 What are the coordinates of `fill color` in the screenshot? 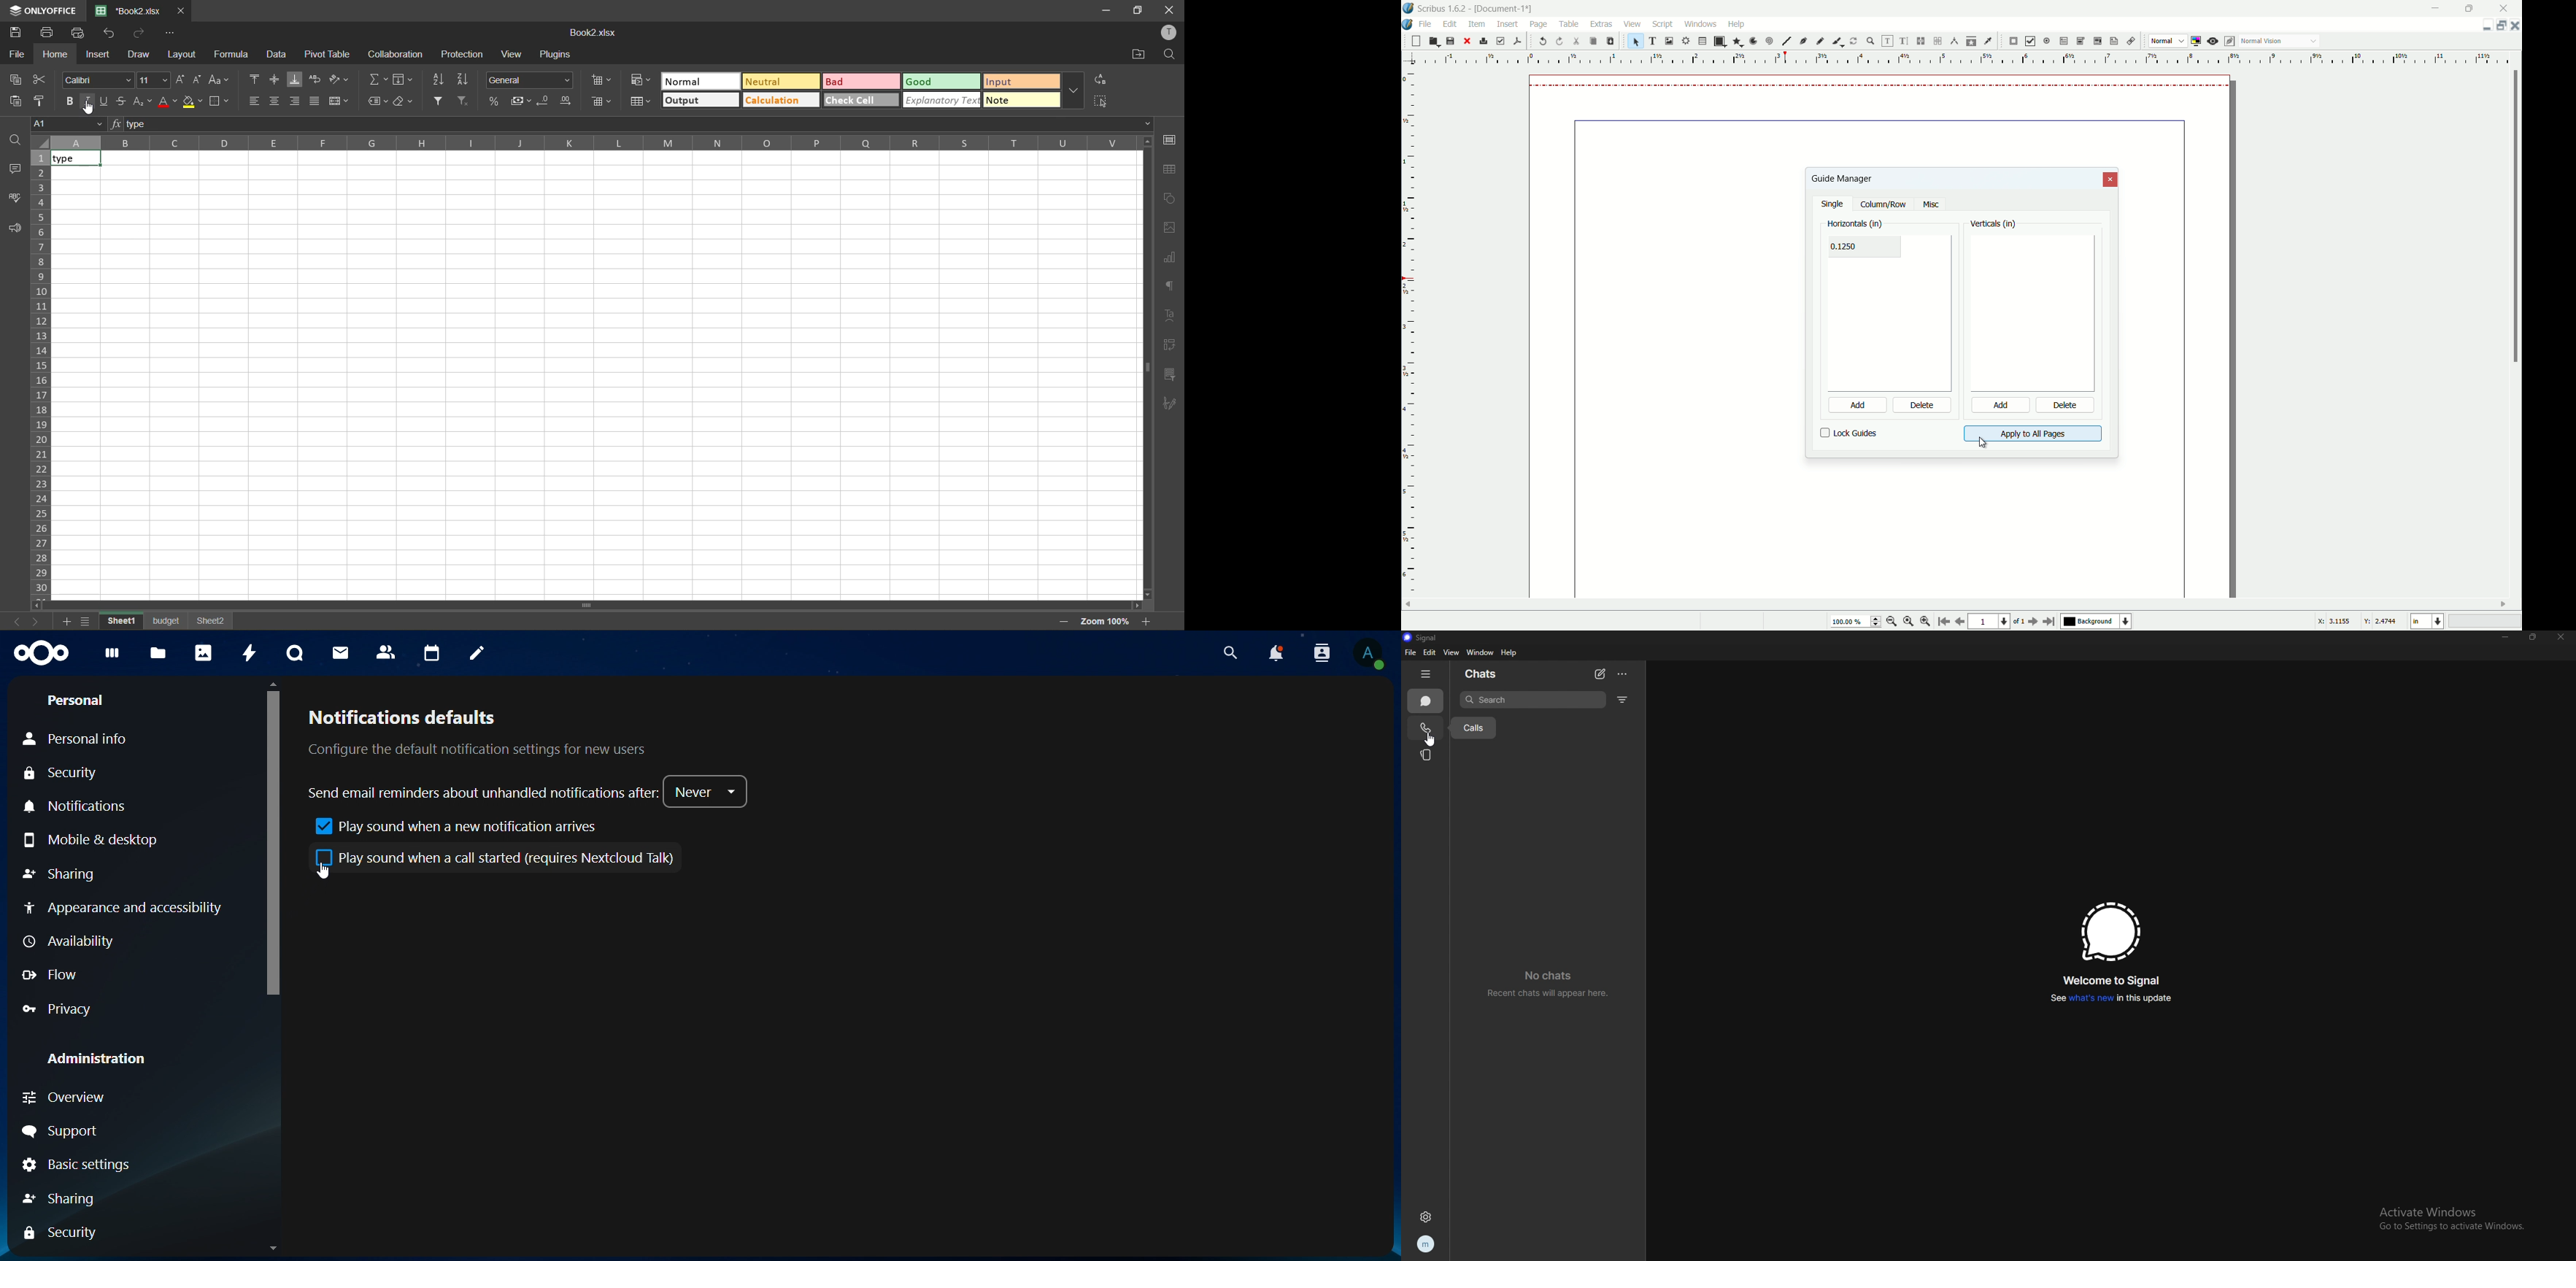 It's located at (192, 101).